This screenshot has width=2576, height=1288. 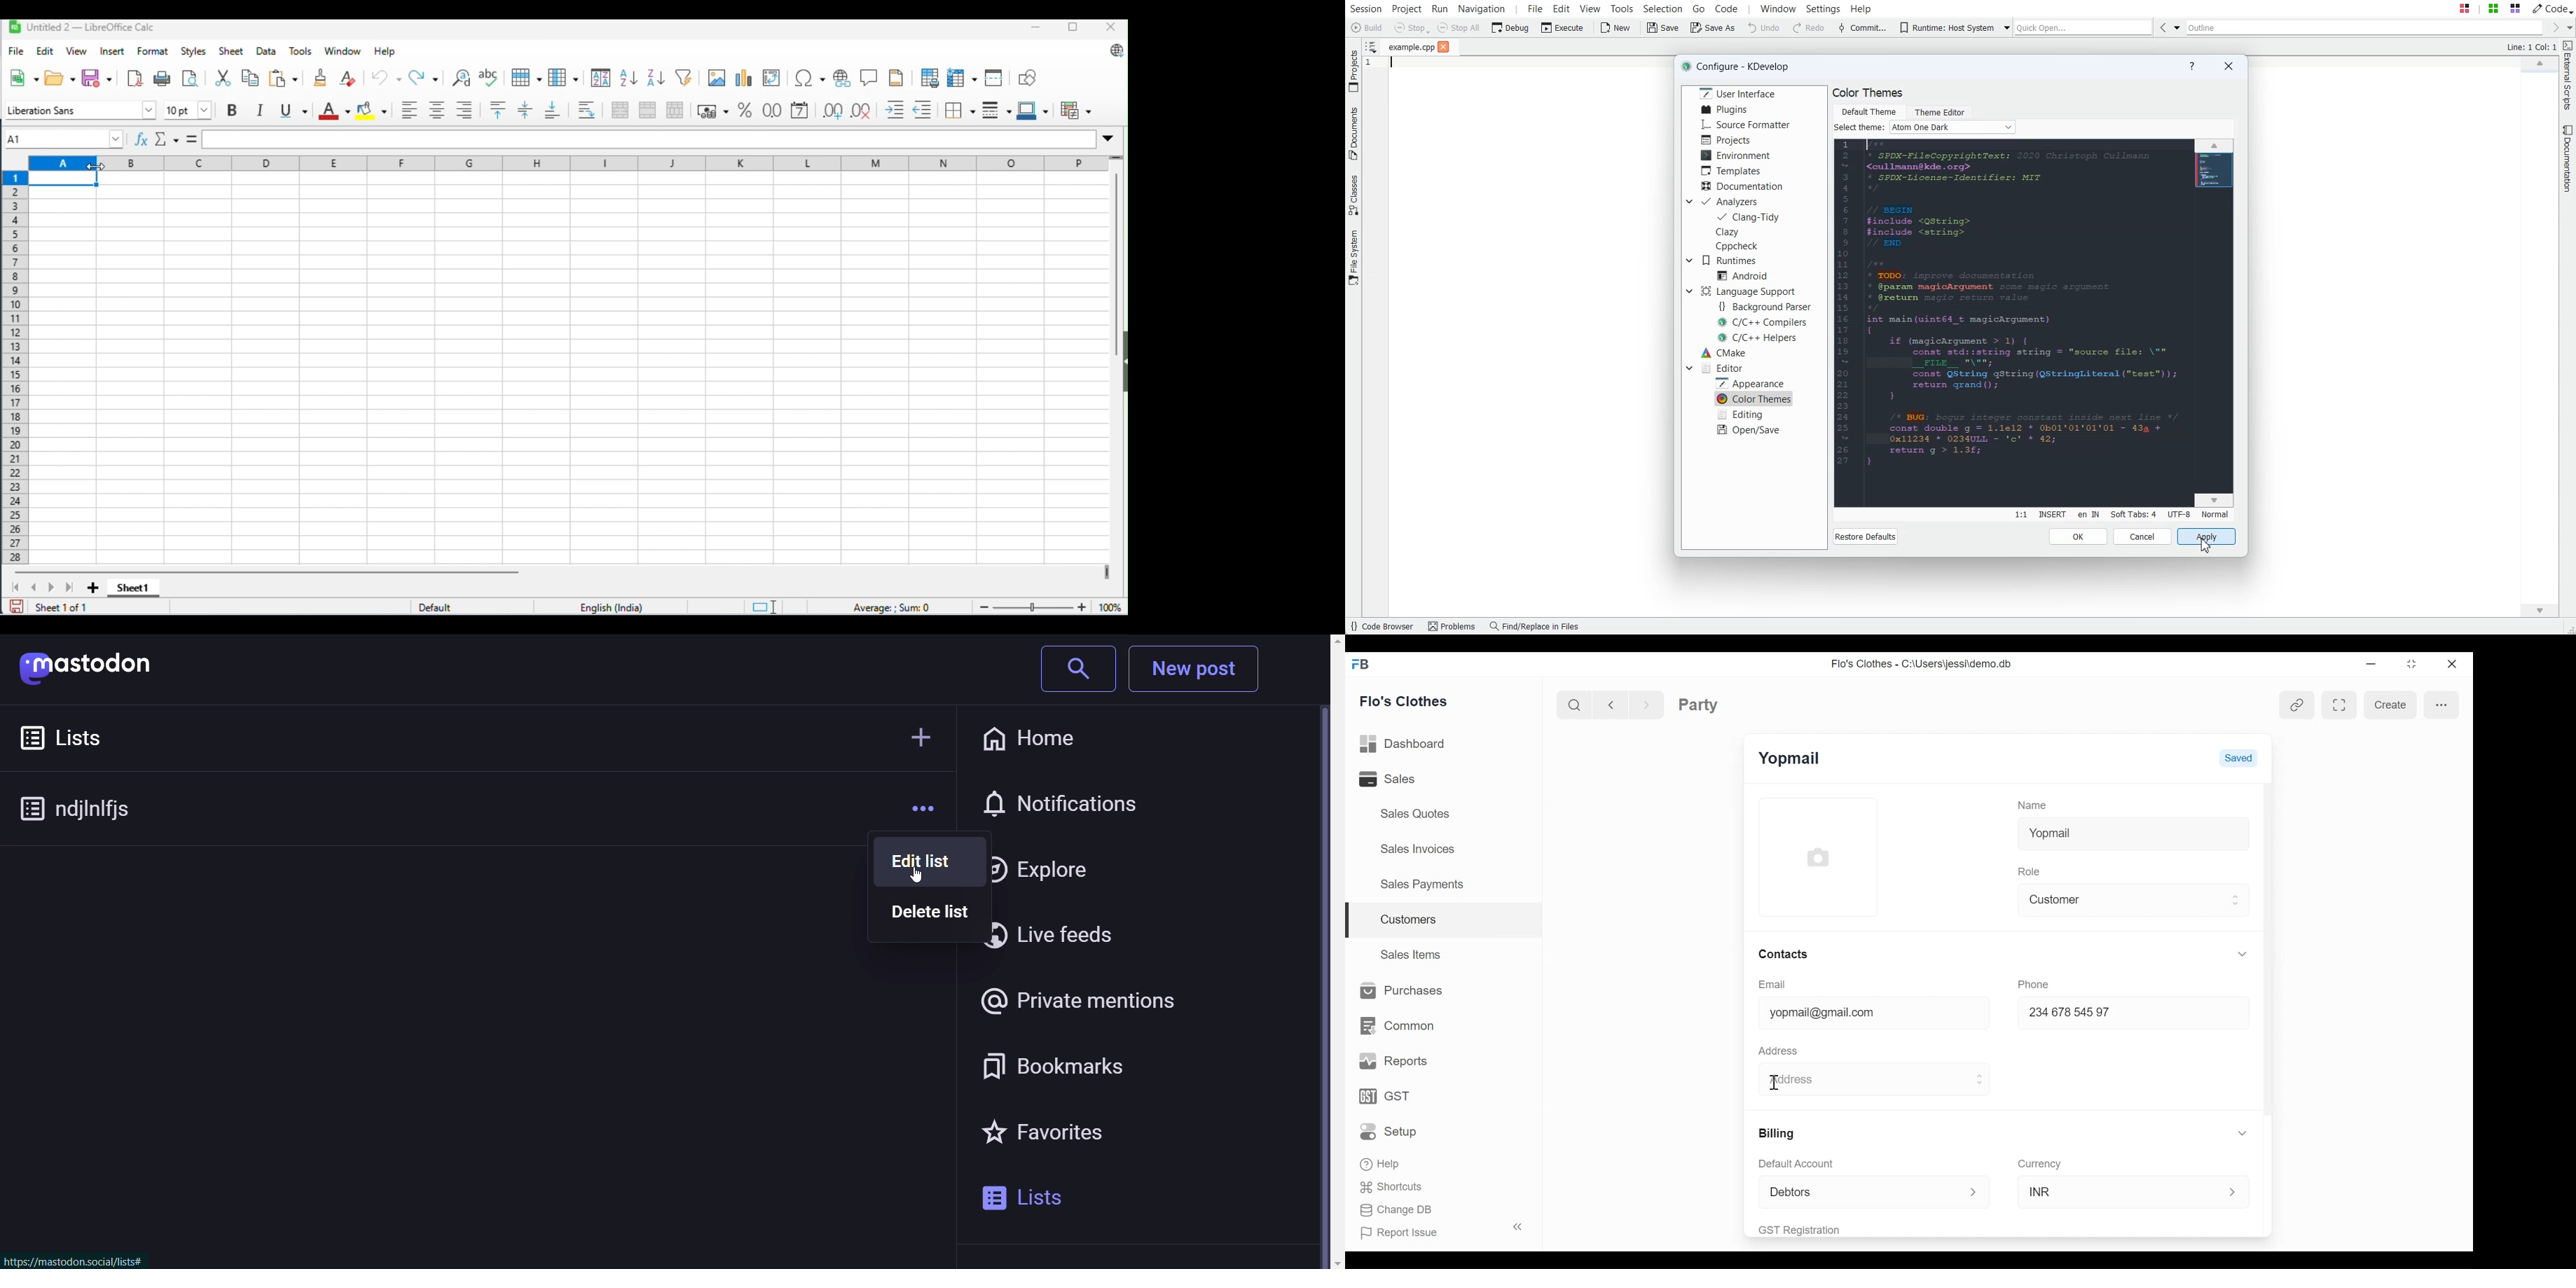 What do you see at coordinates (344, 51) in the screenshot?
I see `window` at bounding box center [344, 51].